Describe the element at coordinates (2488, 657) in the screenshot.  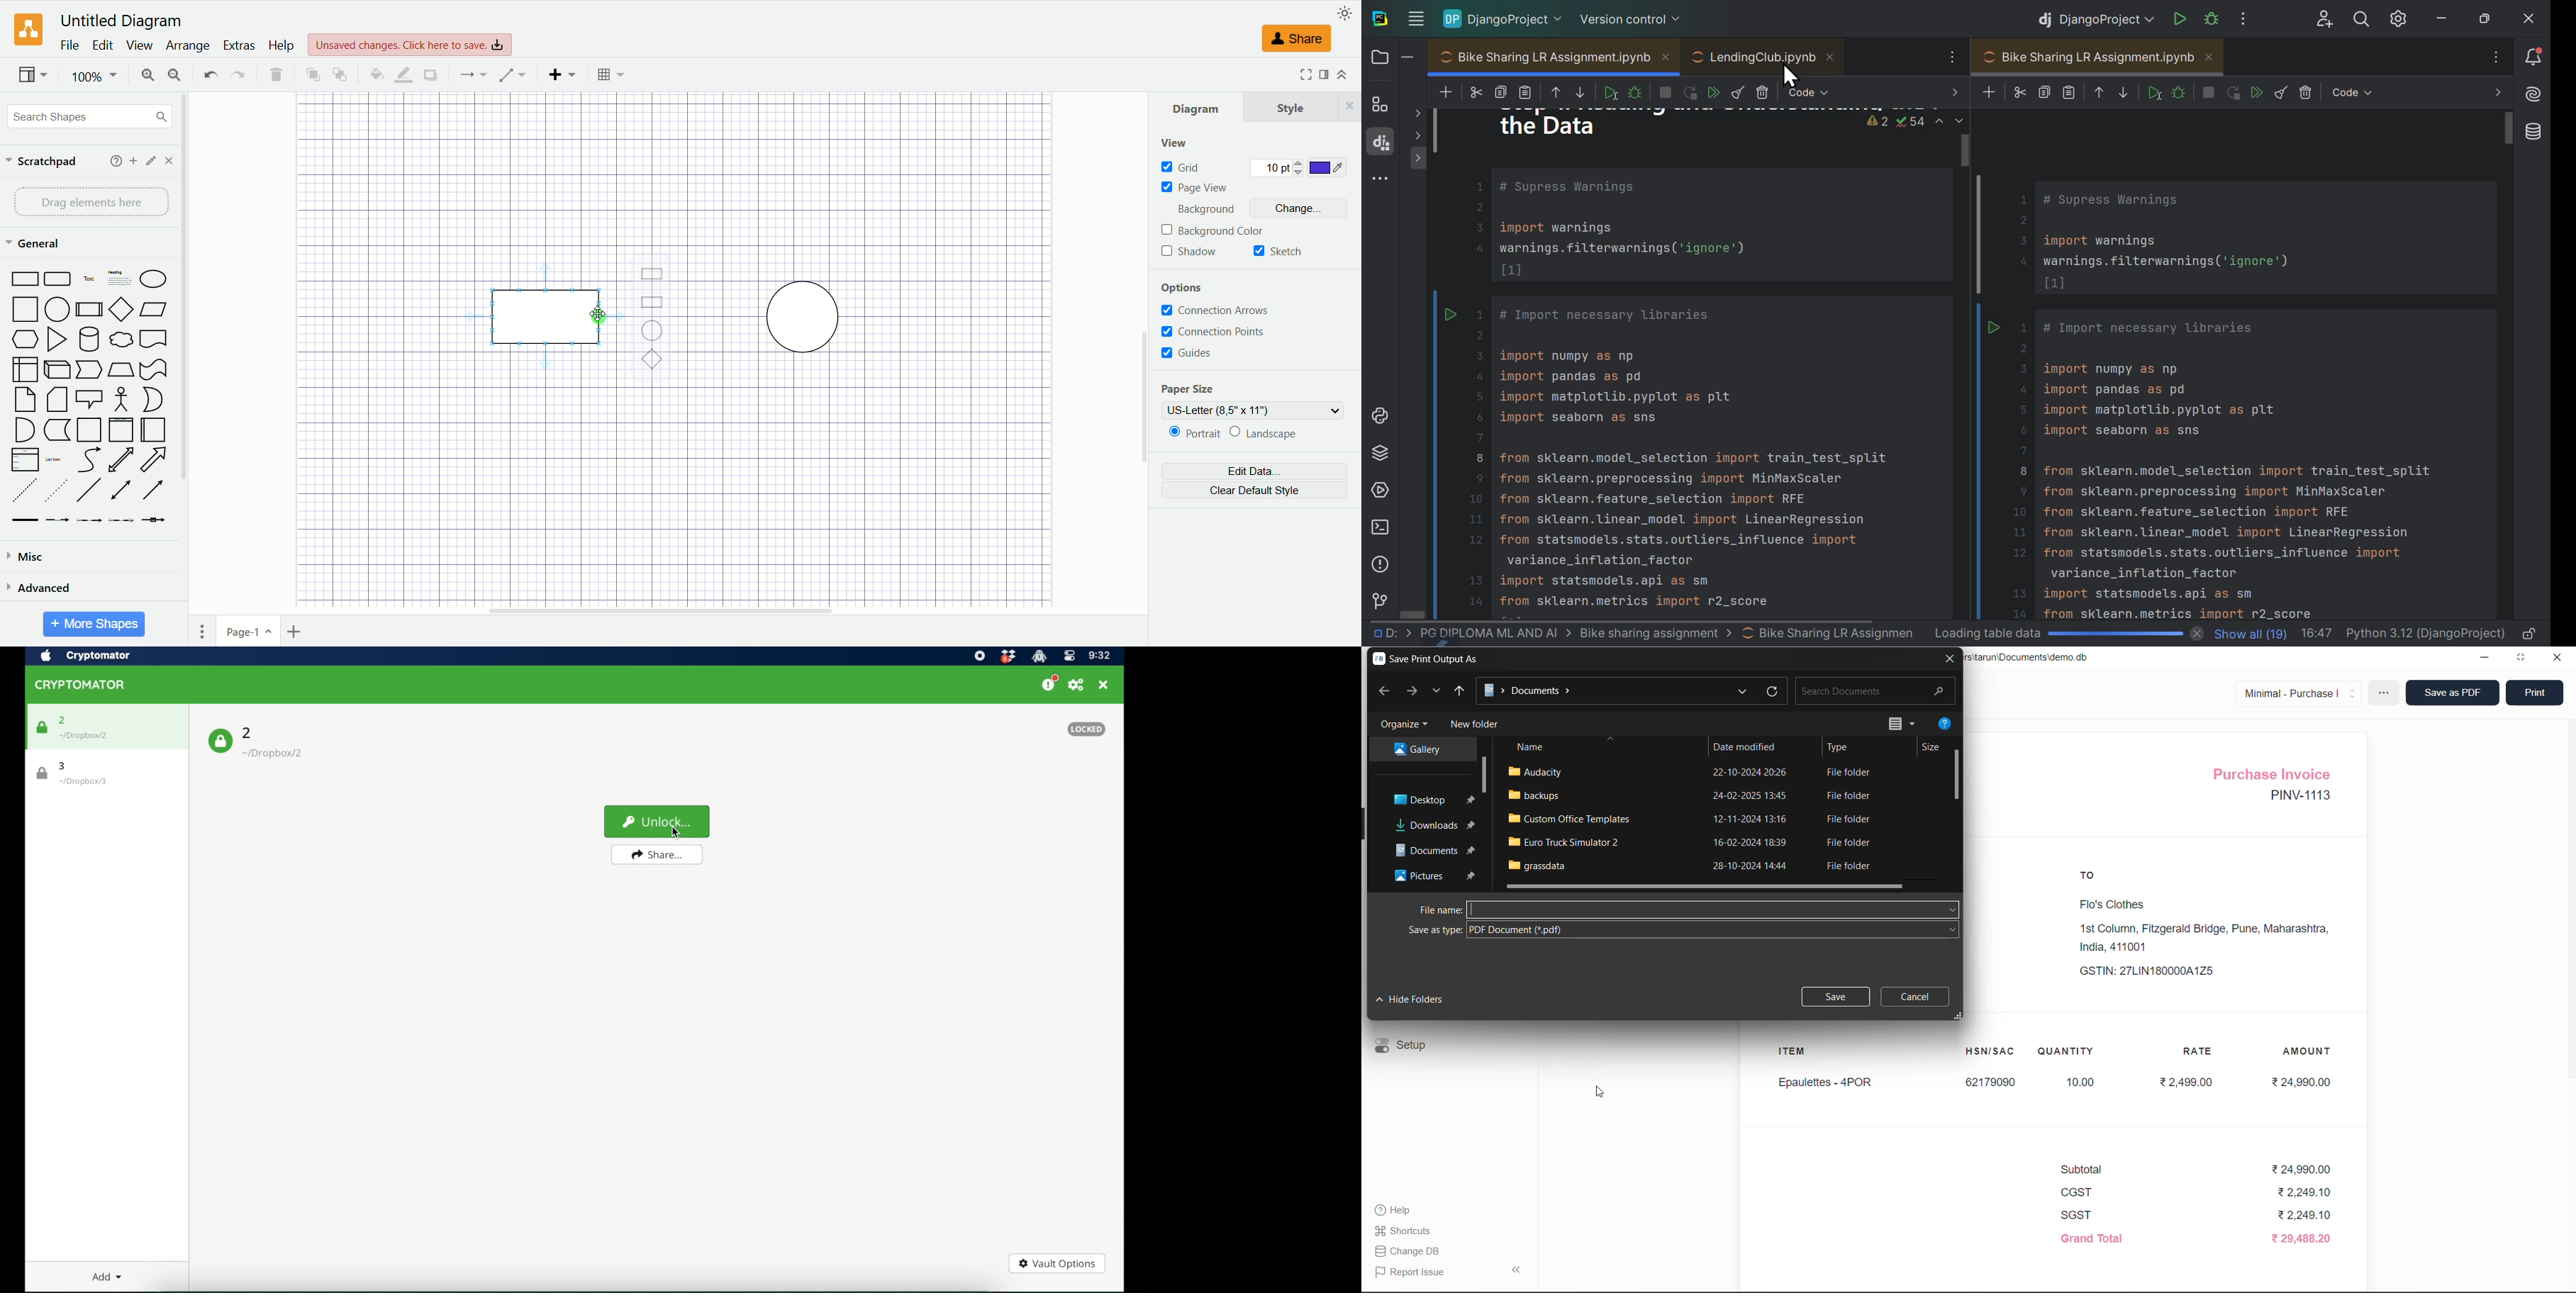
I see `minimize` at that location.